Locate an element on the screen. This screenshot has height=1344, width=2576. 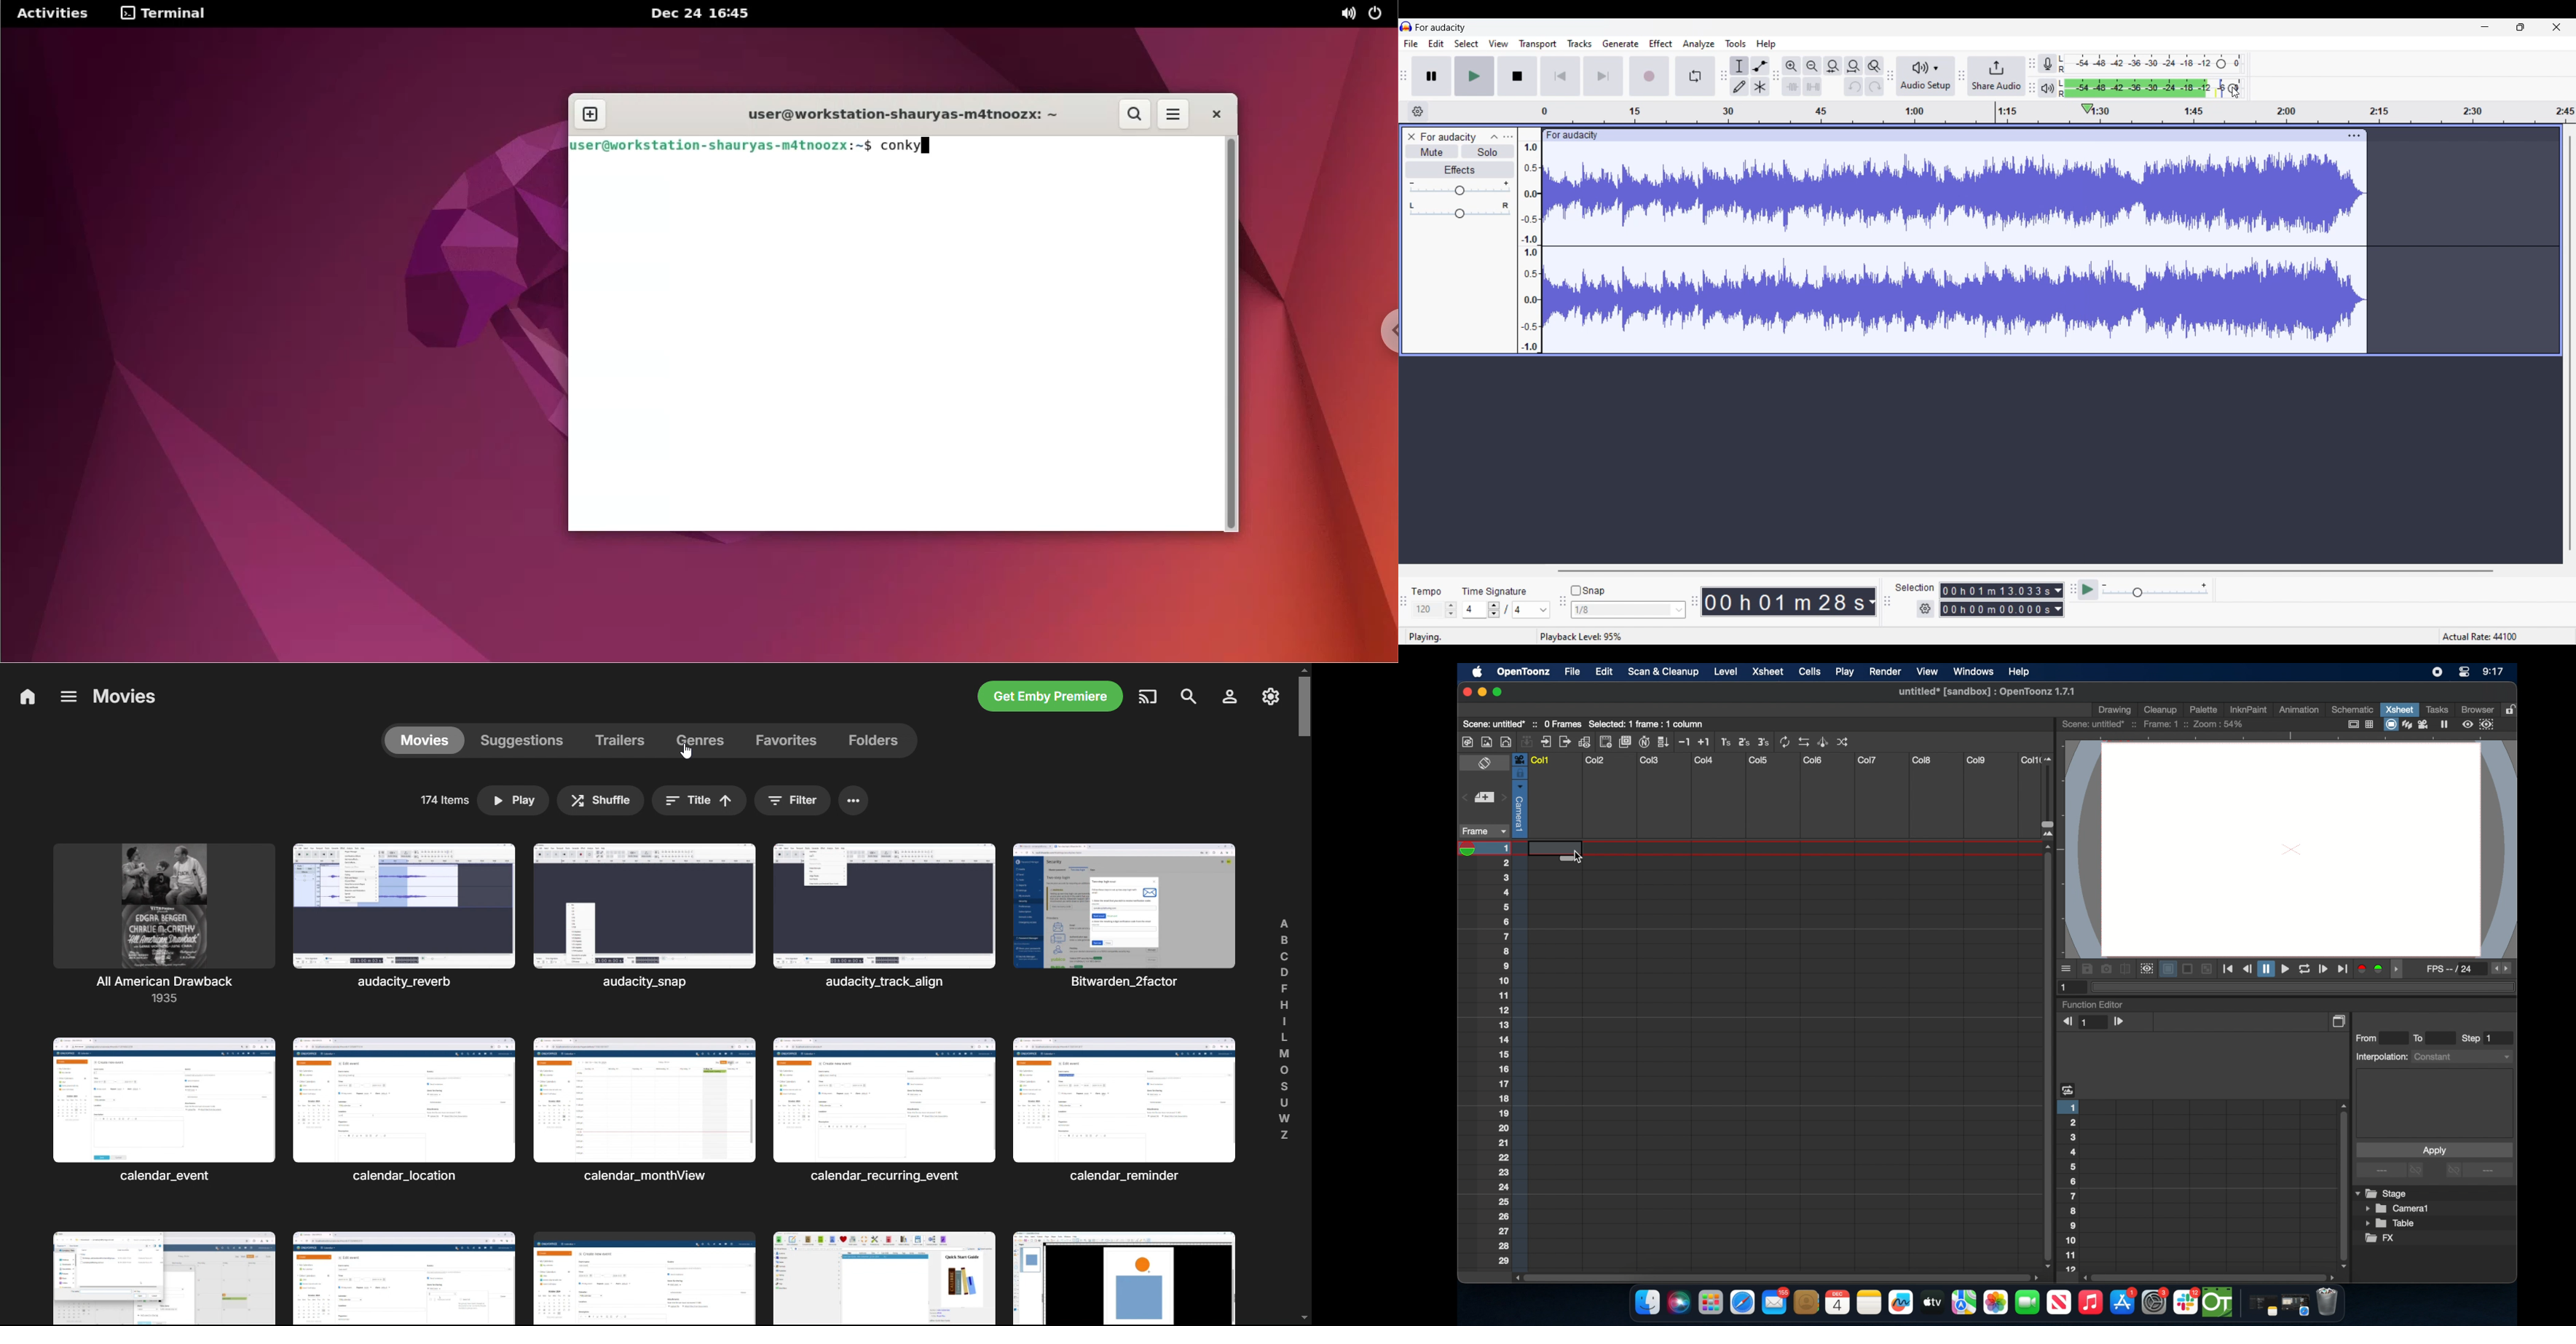
Select menu is located at coordinates (1466, 43).